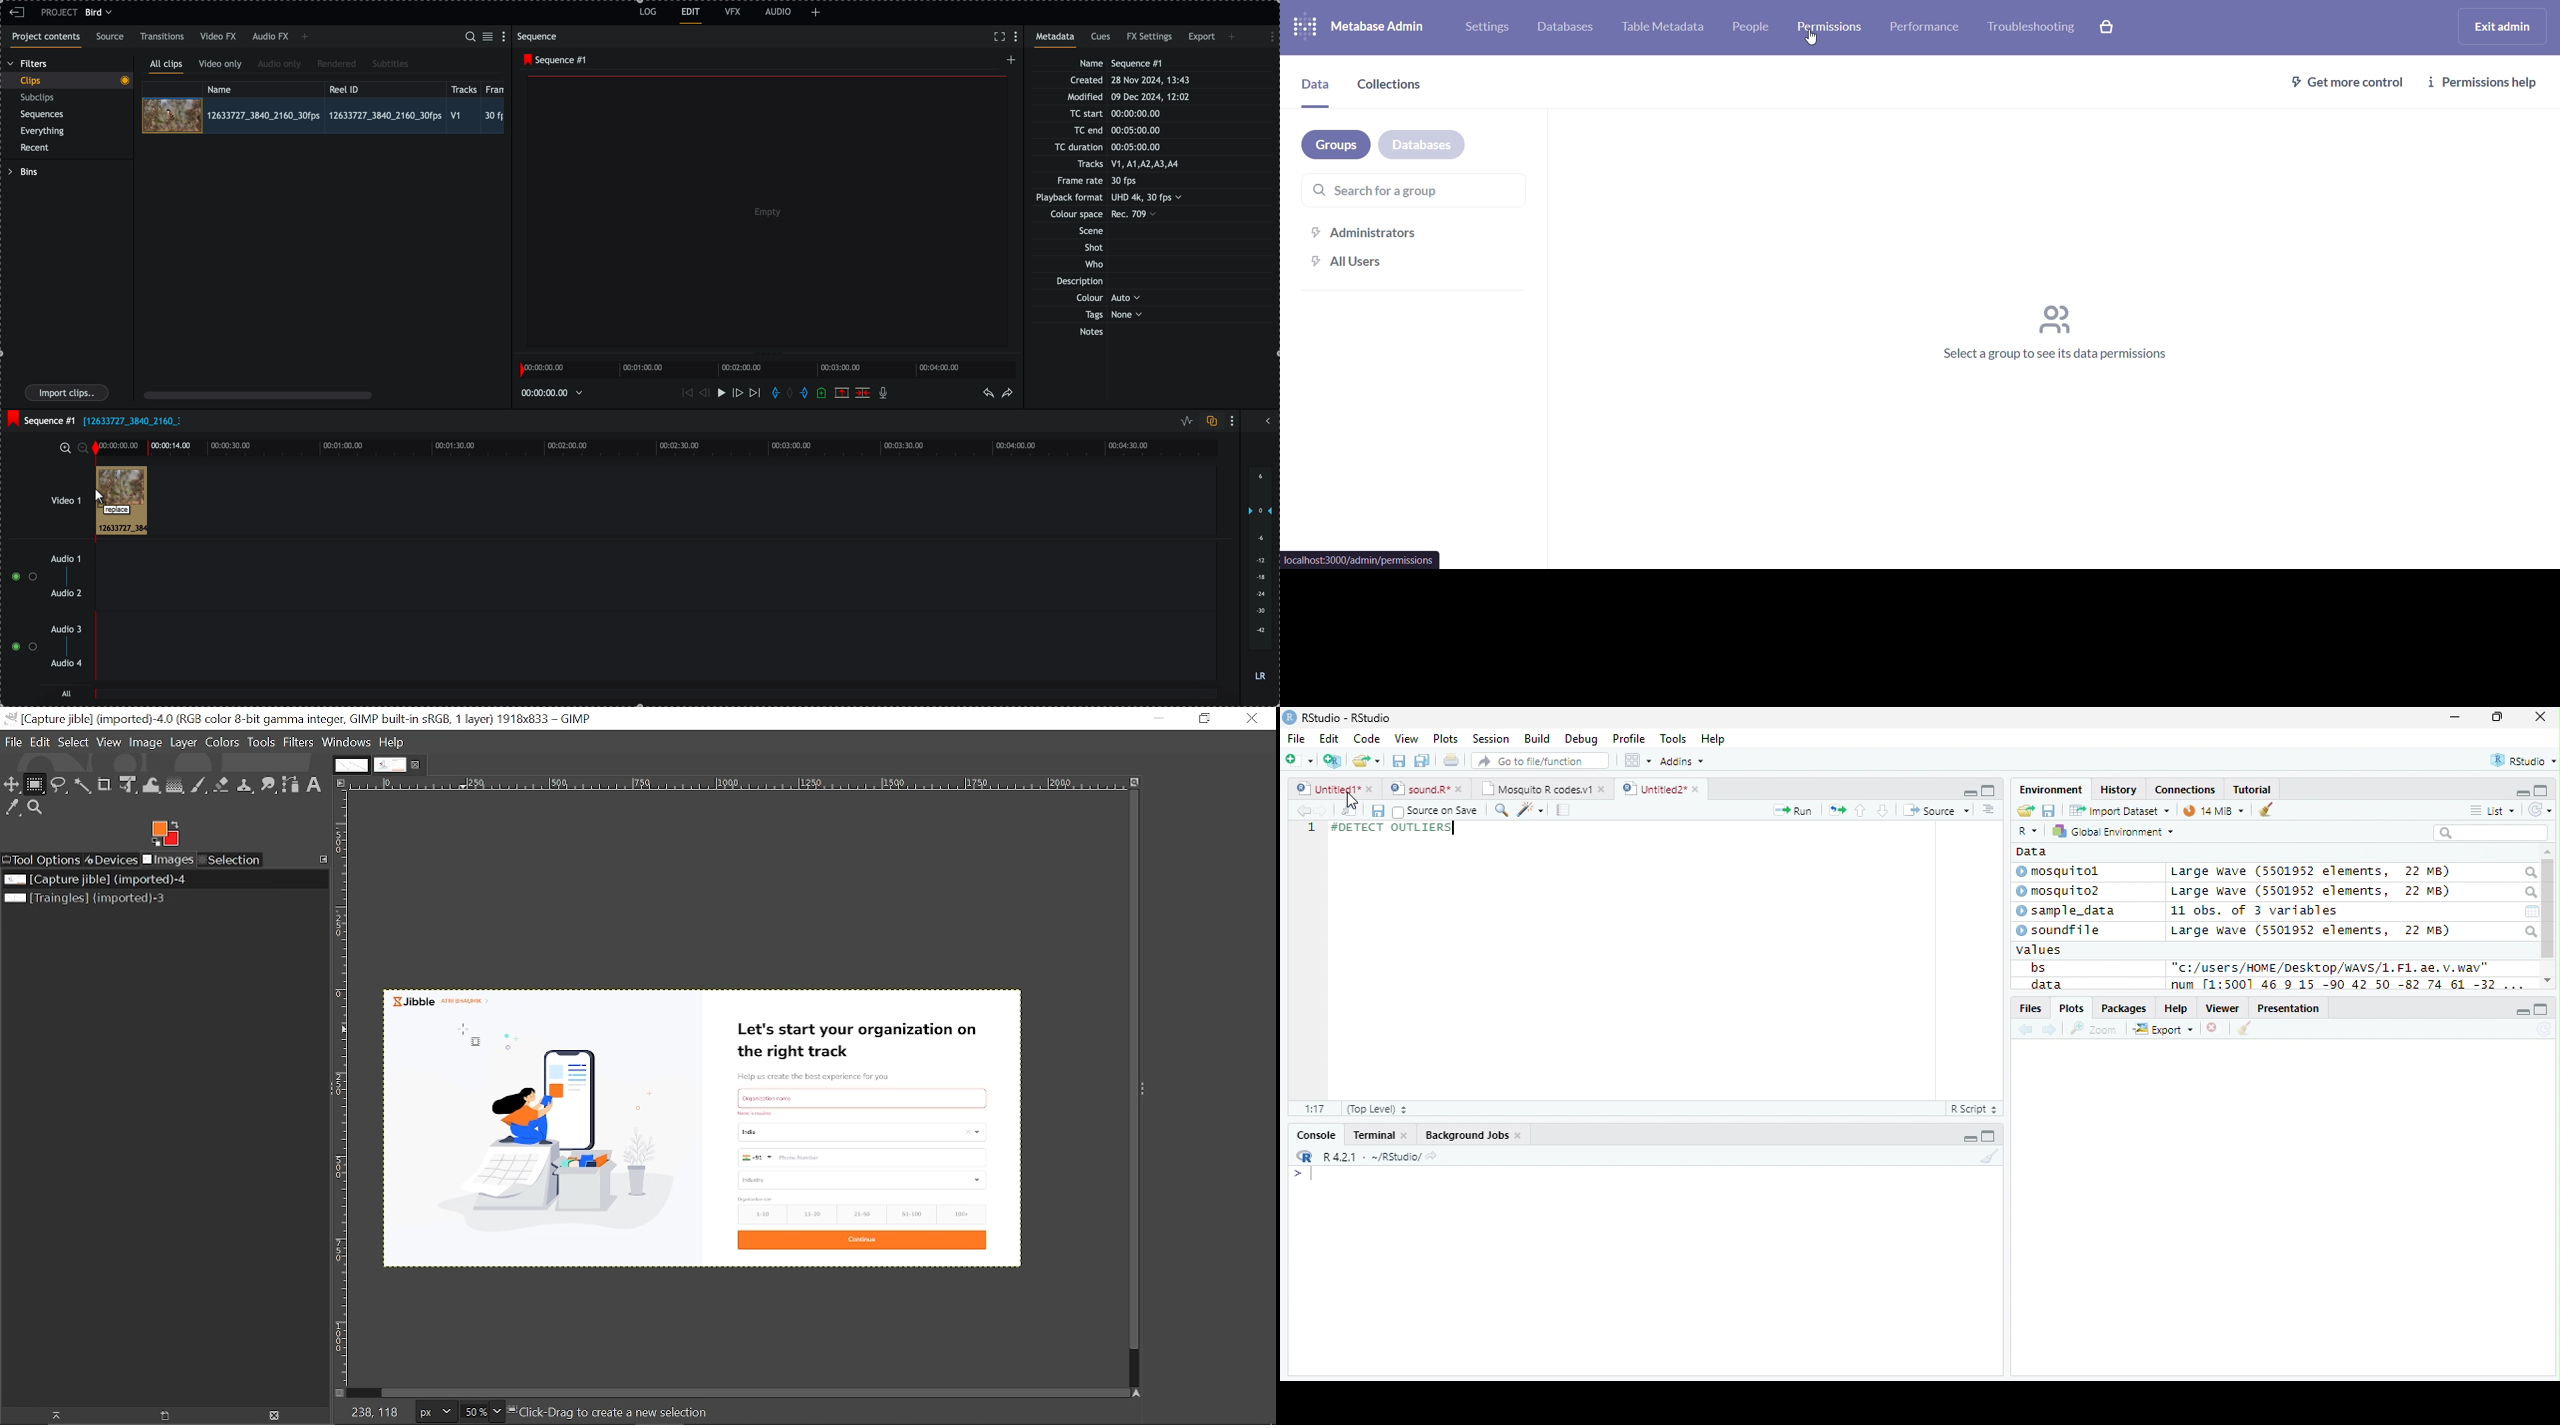 The height and width of the screenshot is (1428, 2576). What do you see at coordinates (224, 745) in the screenshot?
I see `Colors` at bounding box center [224, 745].